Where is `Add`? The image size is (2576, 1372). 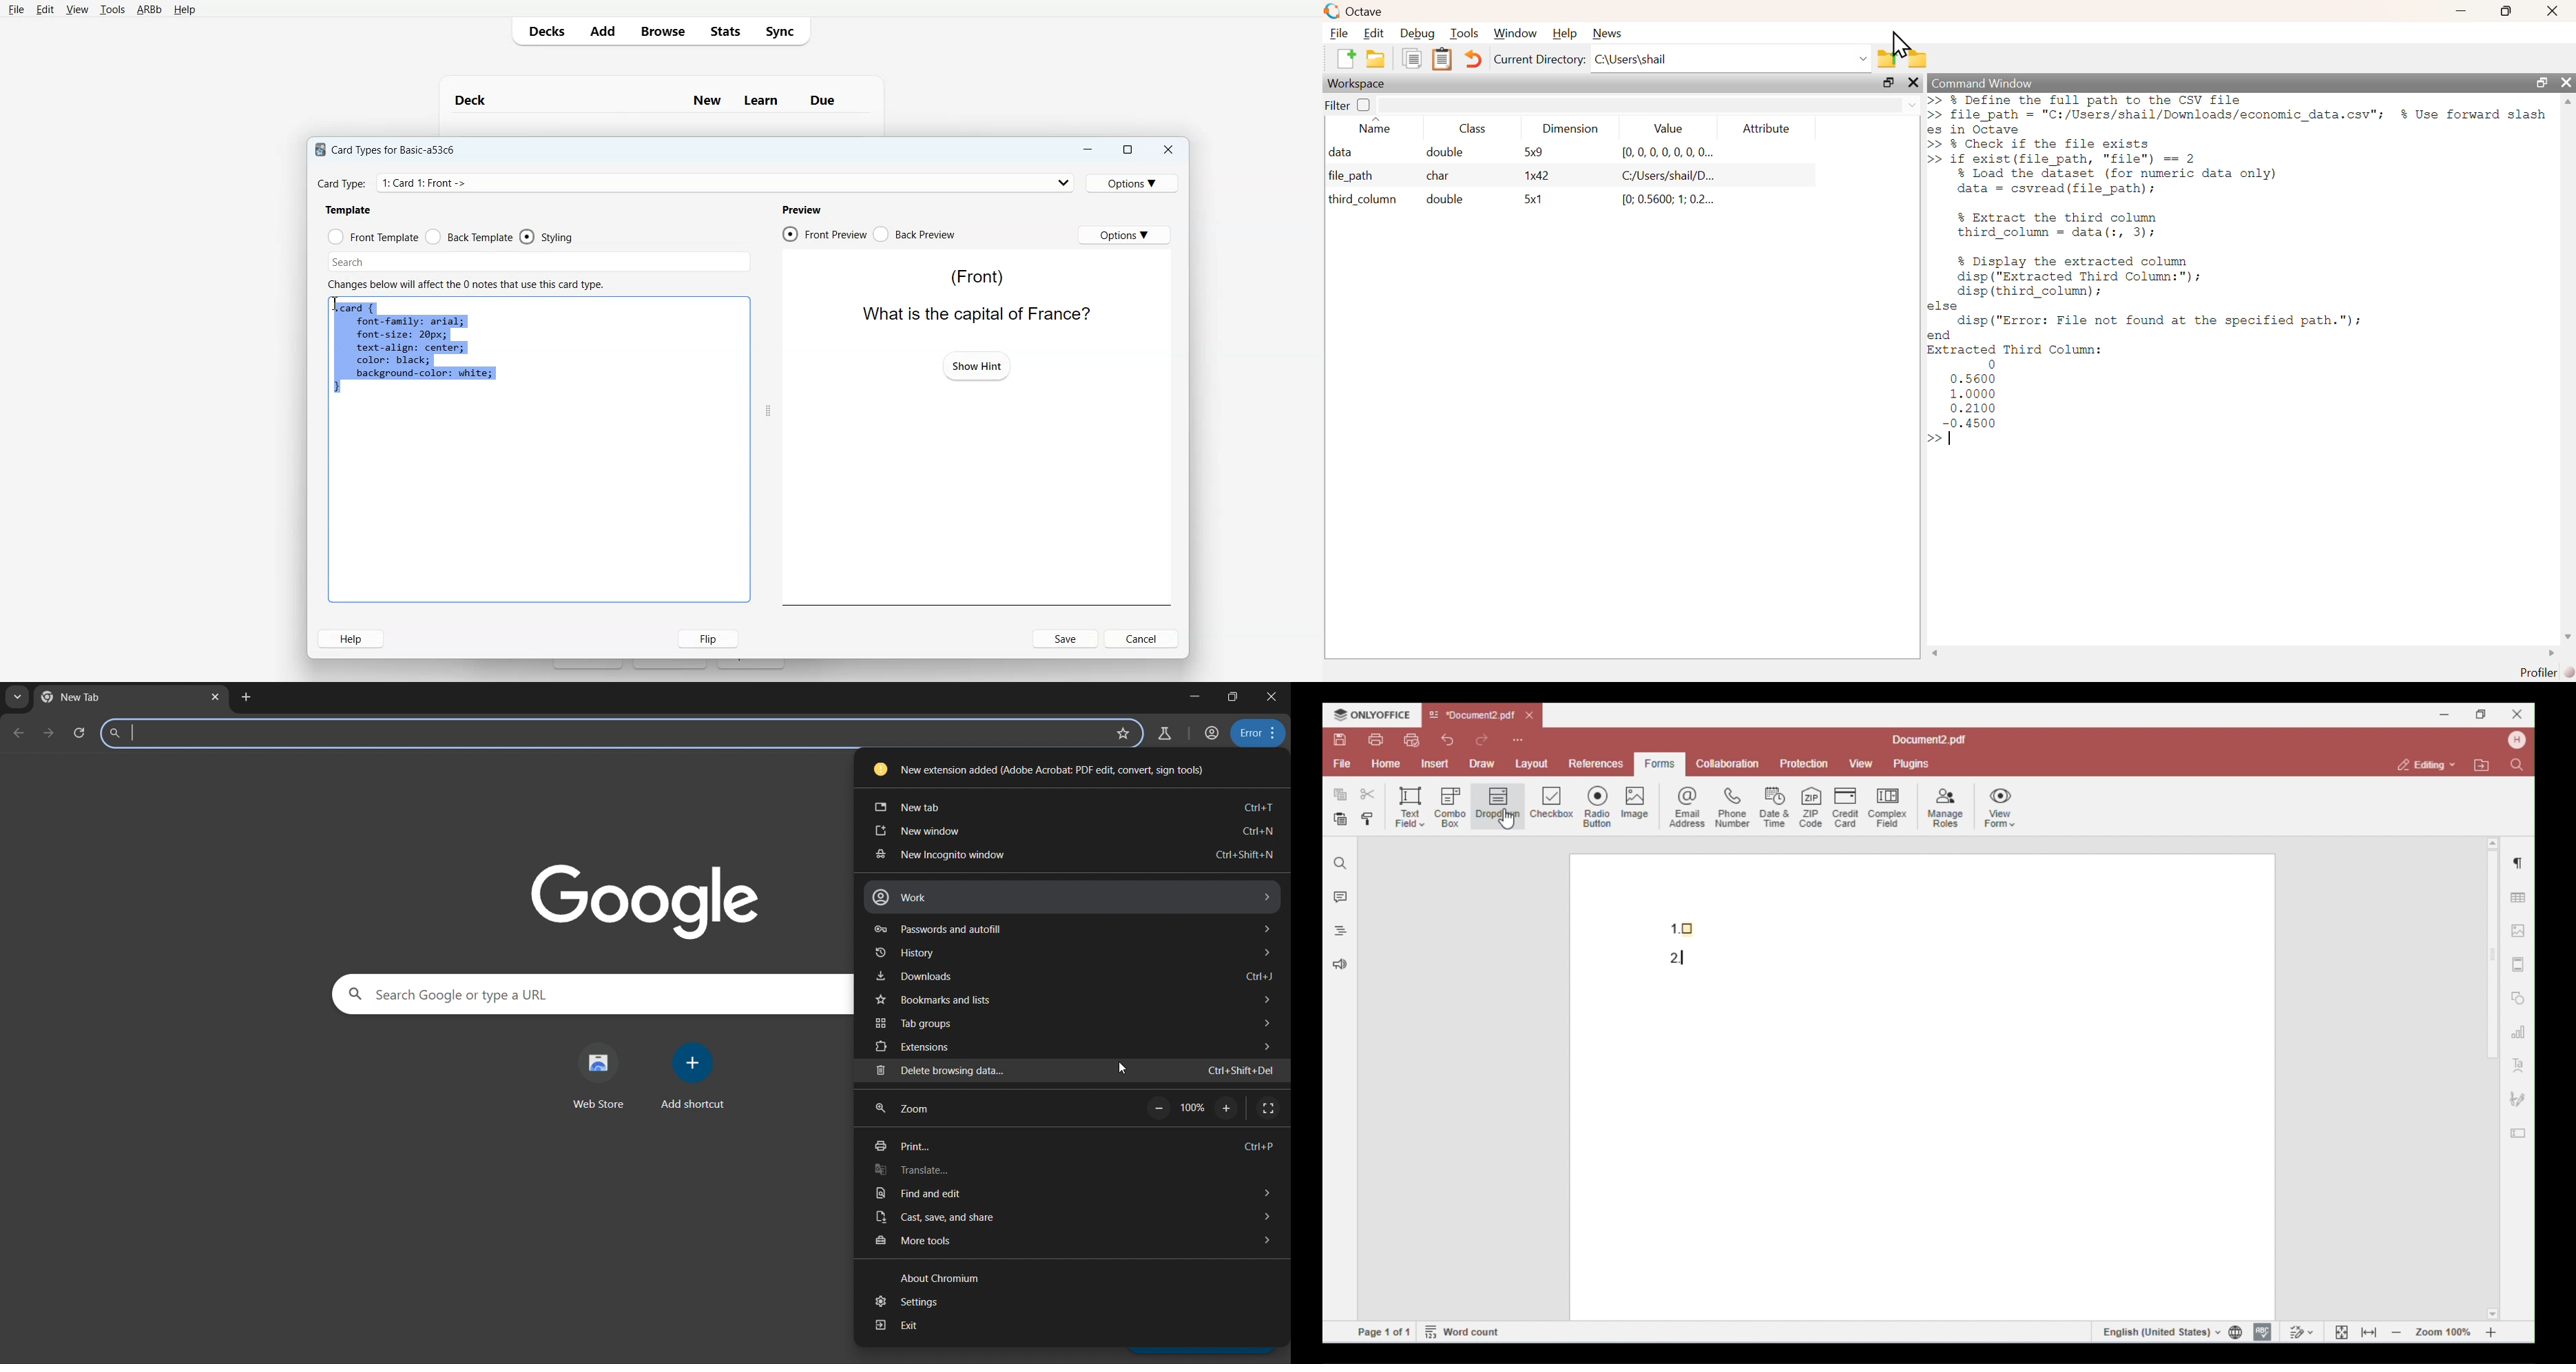
Add is located at coordinates (602, 31).